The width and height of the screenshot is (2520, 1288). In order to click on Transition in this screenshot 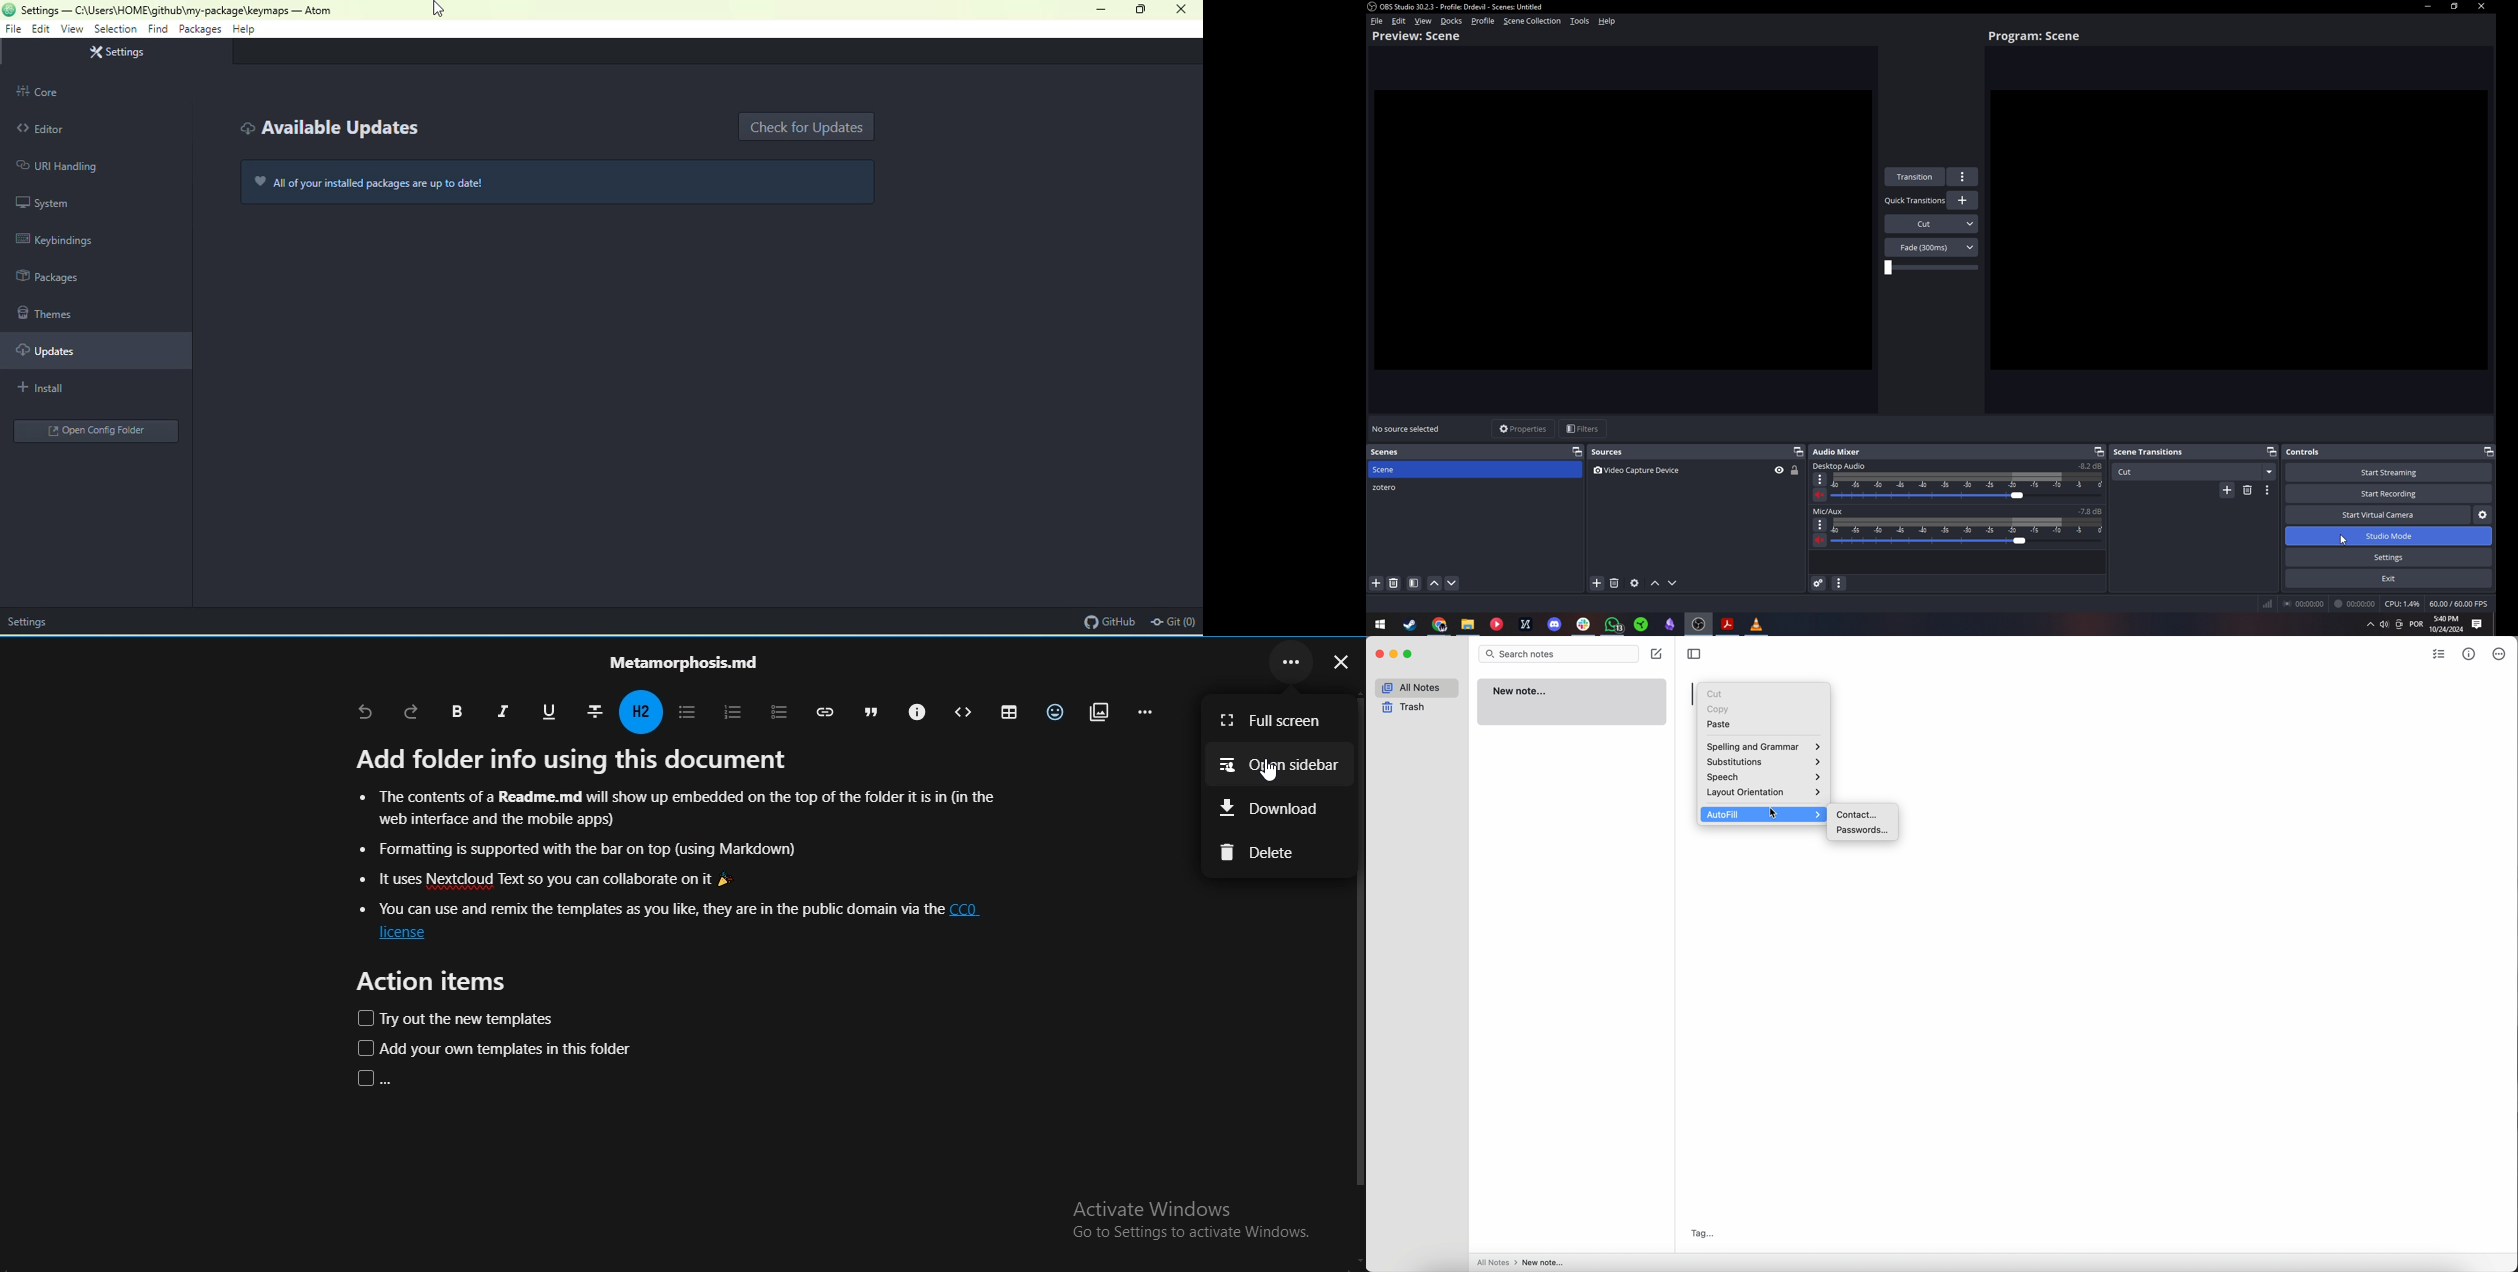, I will do `click(1914, 176)`.